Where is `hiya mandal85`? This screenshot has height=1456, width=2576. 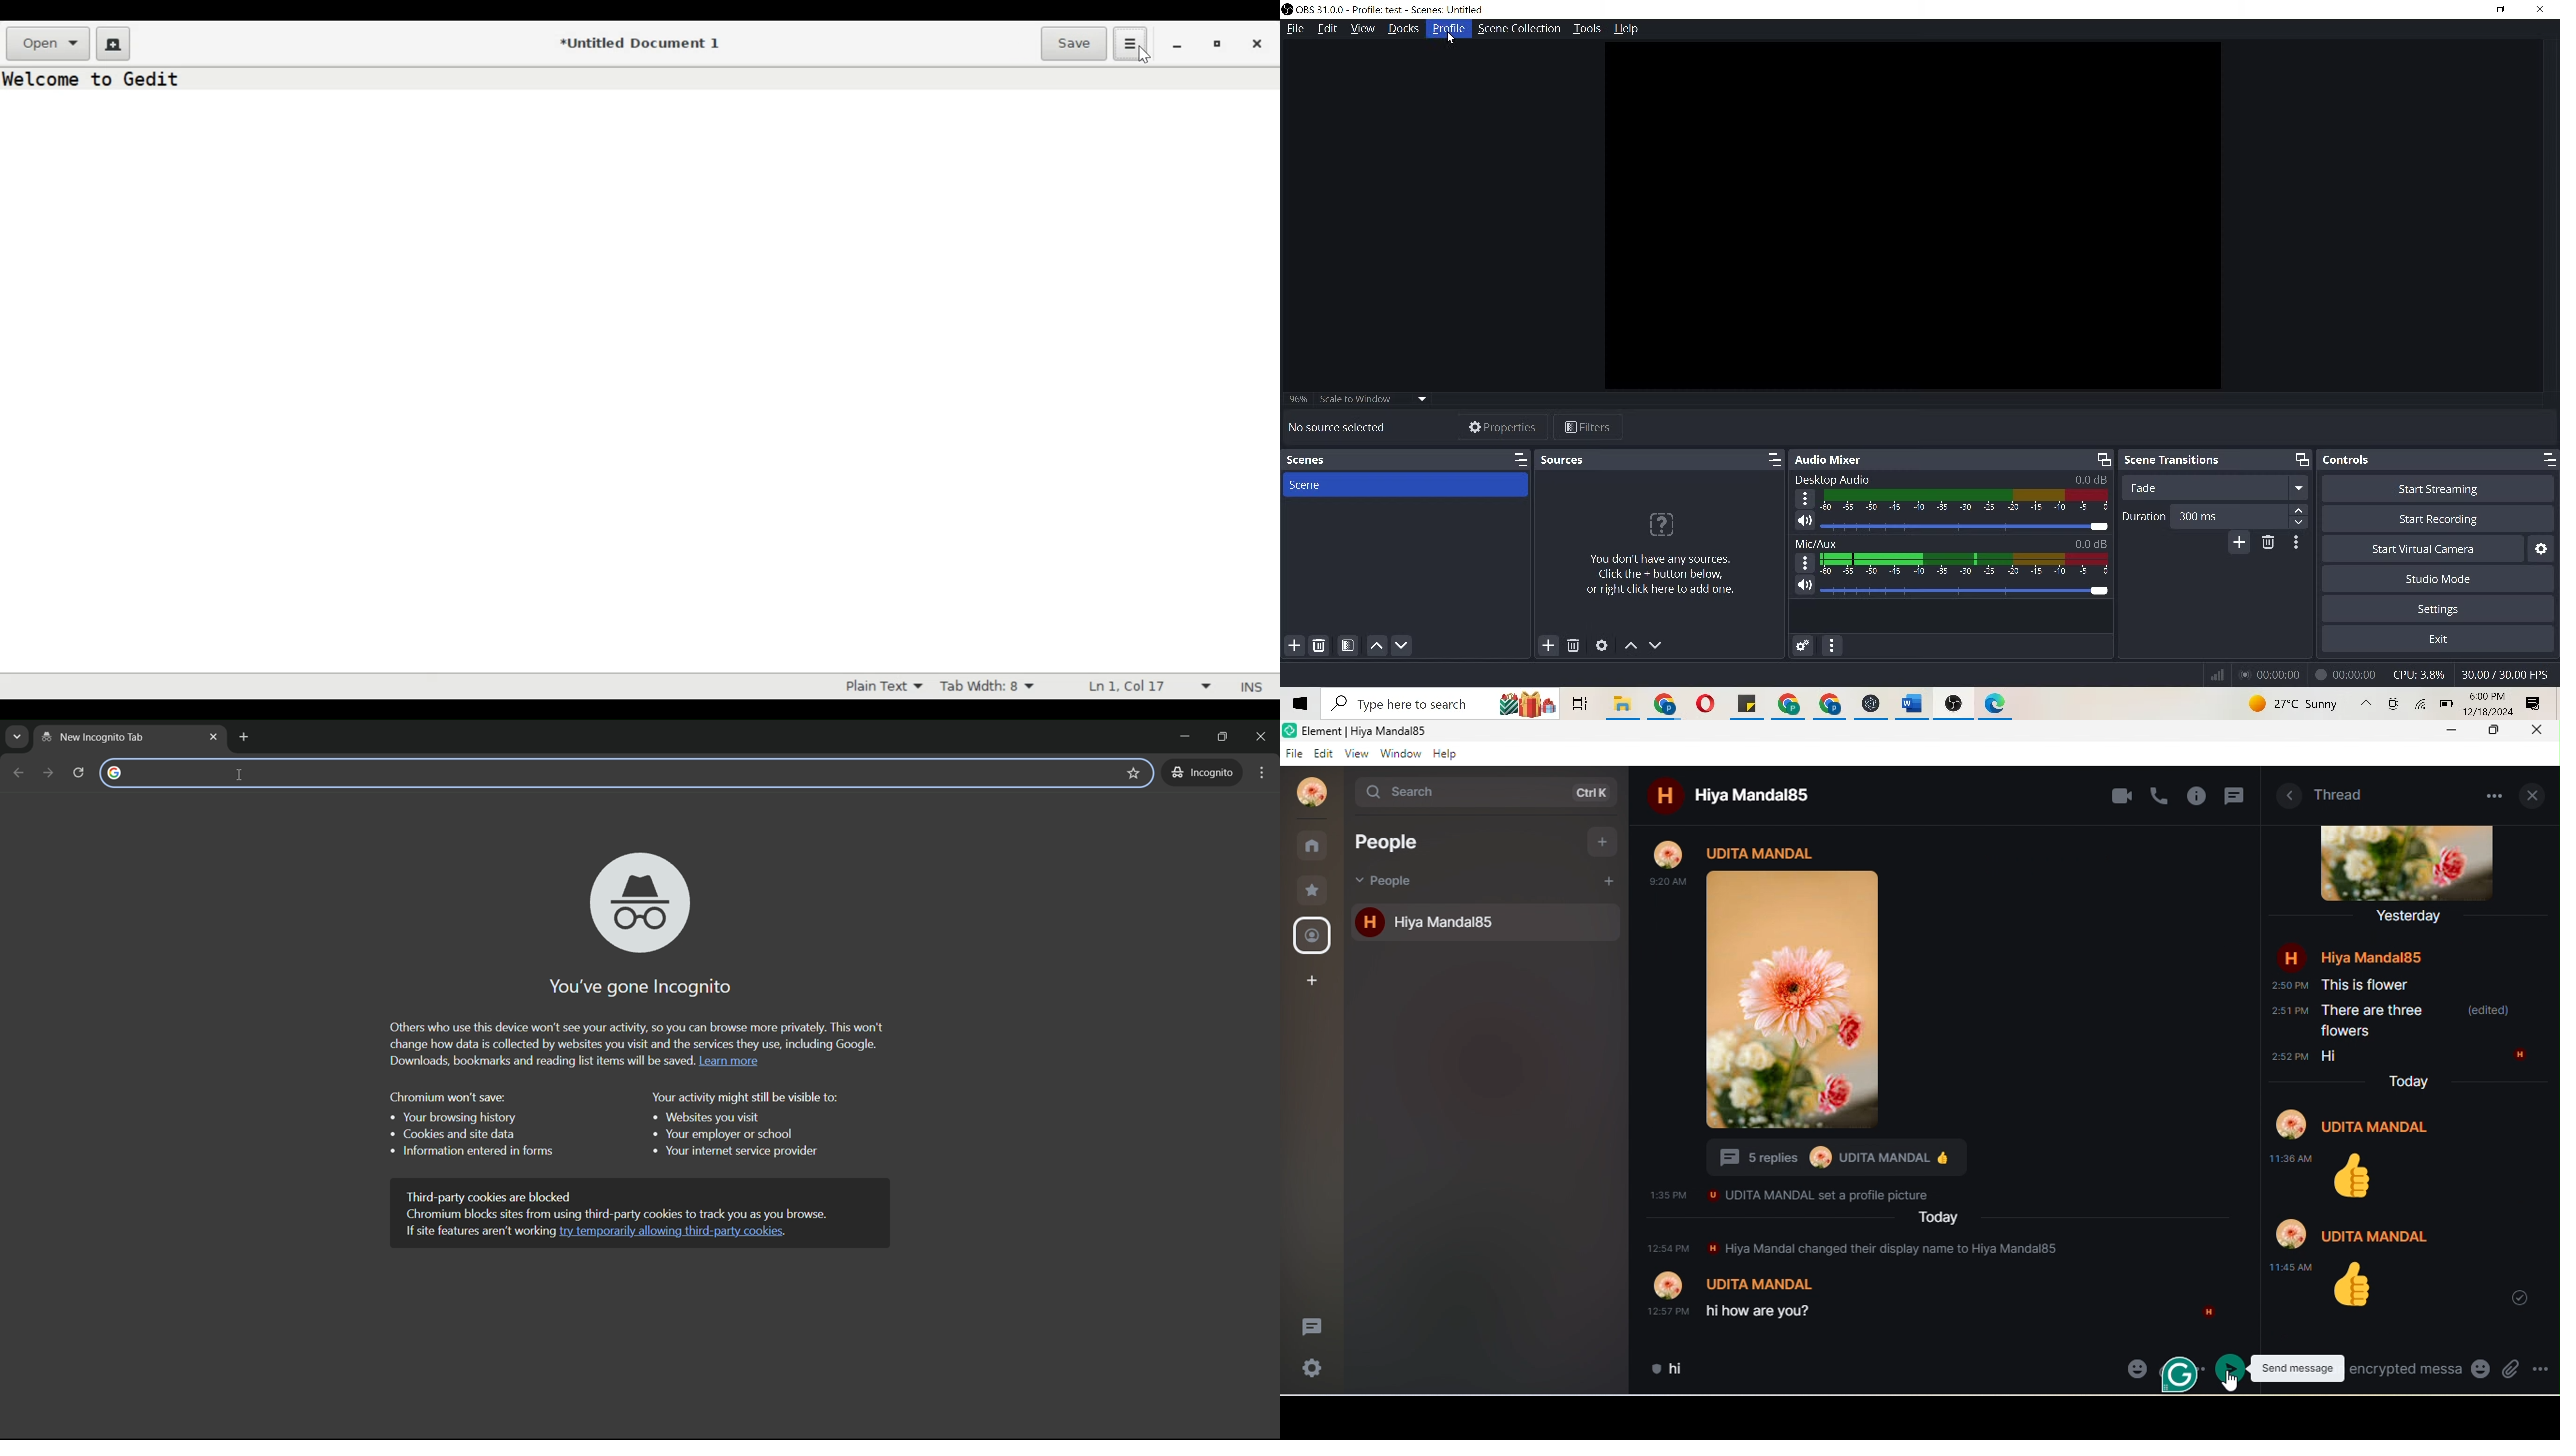 hiya mandal85 is located at coordinates (1505, 921).